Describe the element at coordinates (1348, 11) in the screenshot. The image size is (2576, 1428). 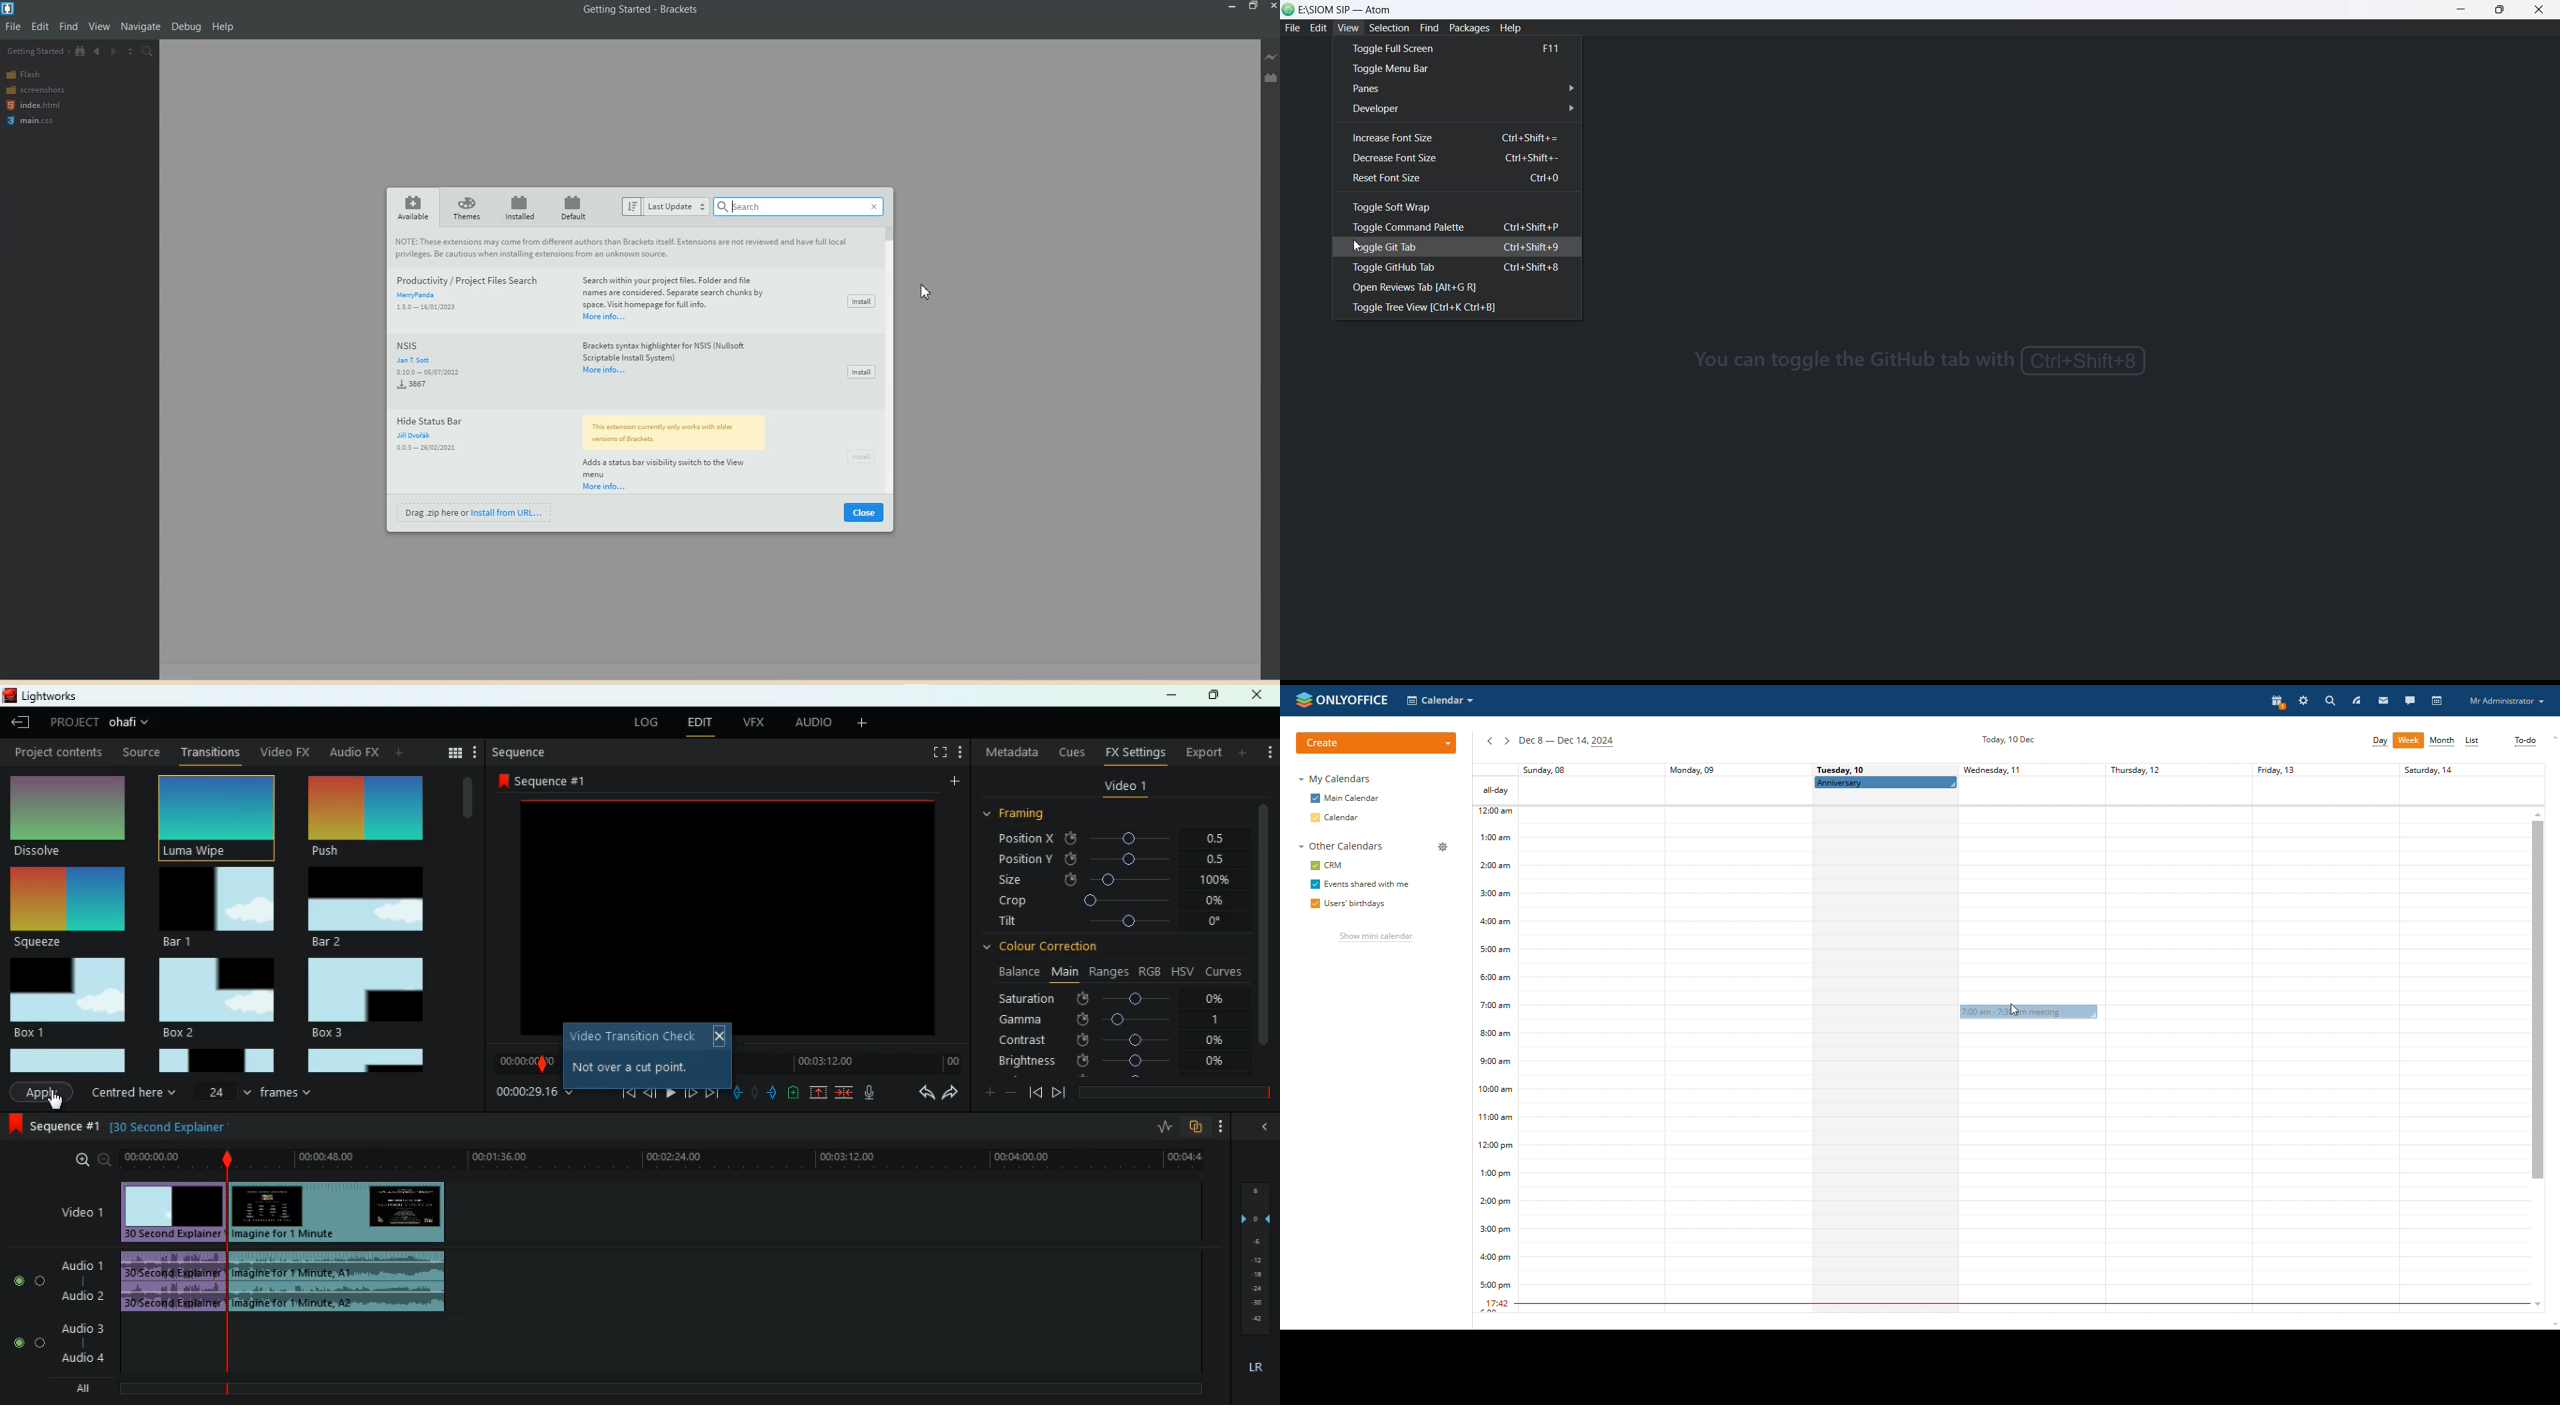
I see `E:/SIOM SIP - atom` at that location.